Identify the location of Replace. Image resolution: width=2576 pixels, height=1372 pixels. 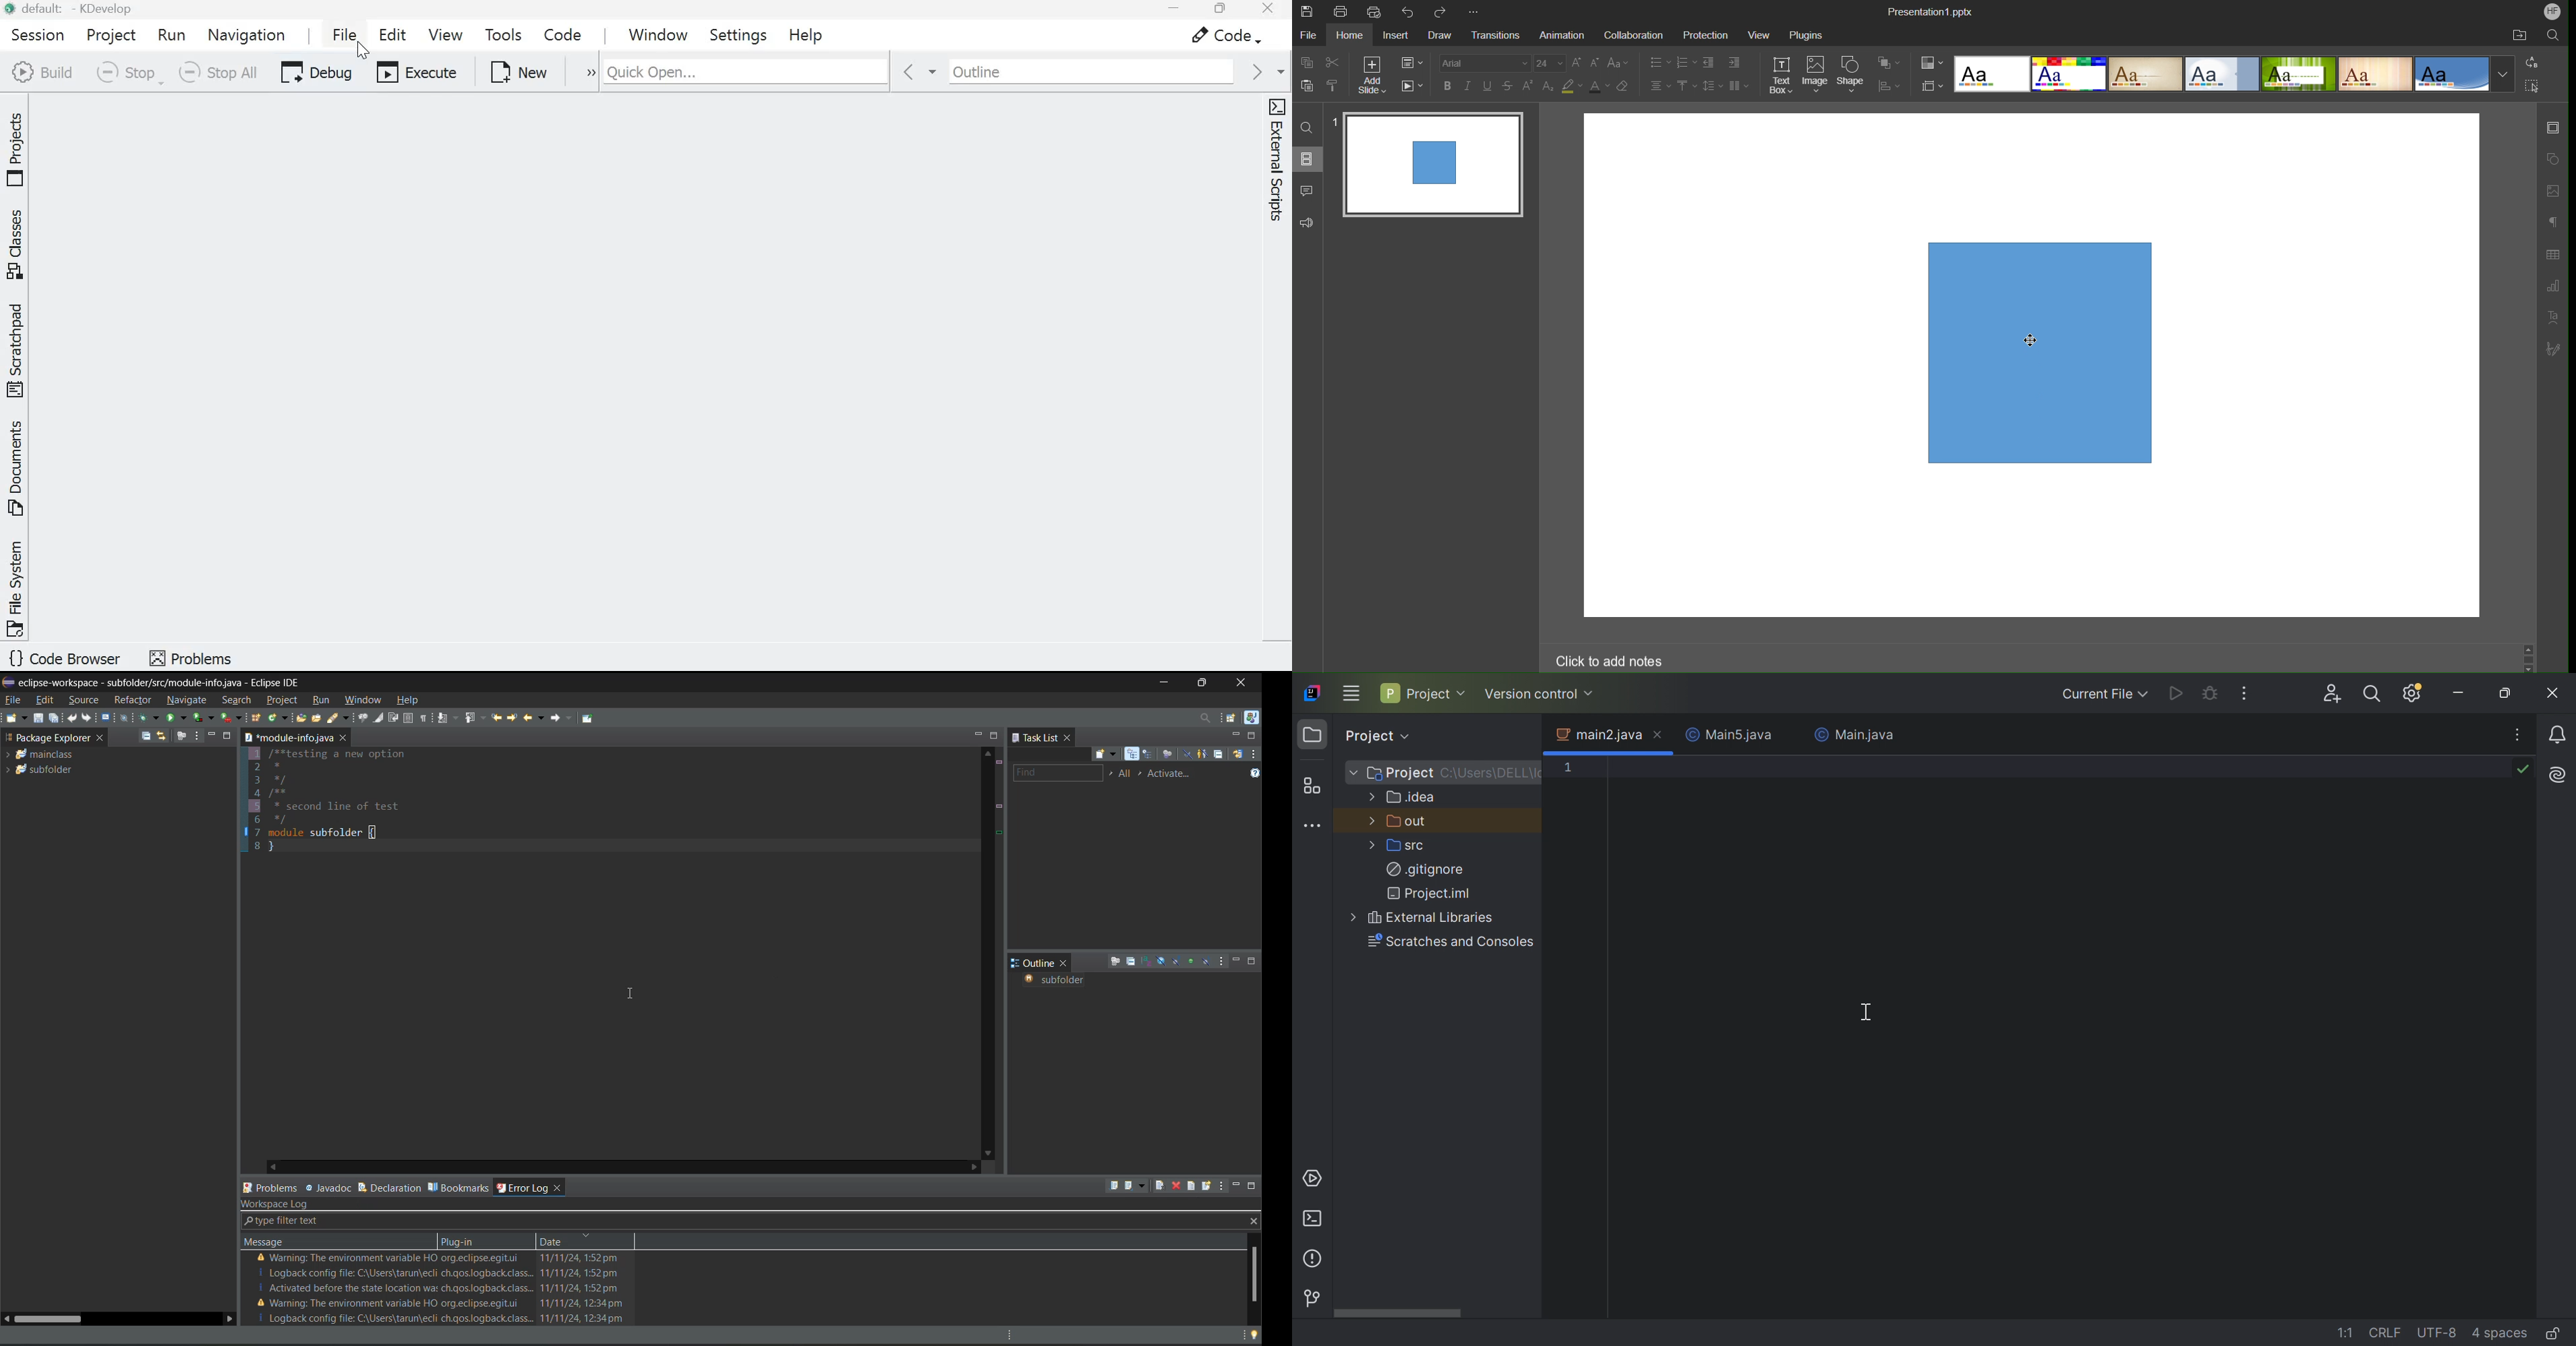
(2532, 63).